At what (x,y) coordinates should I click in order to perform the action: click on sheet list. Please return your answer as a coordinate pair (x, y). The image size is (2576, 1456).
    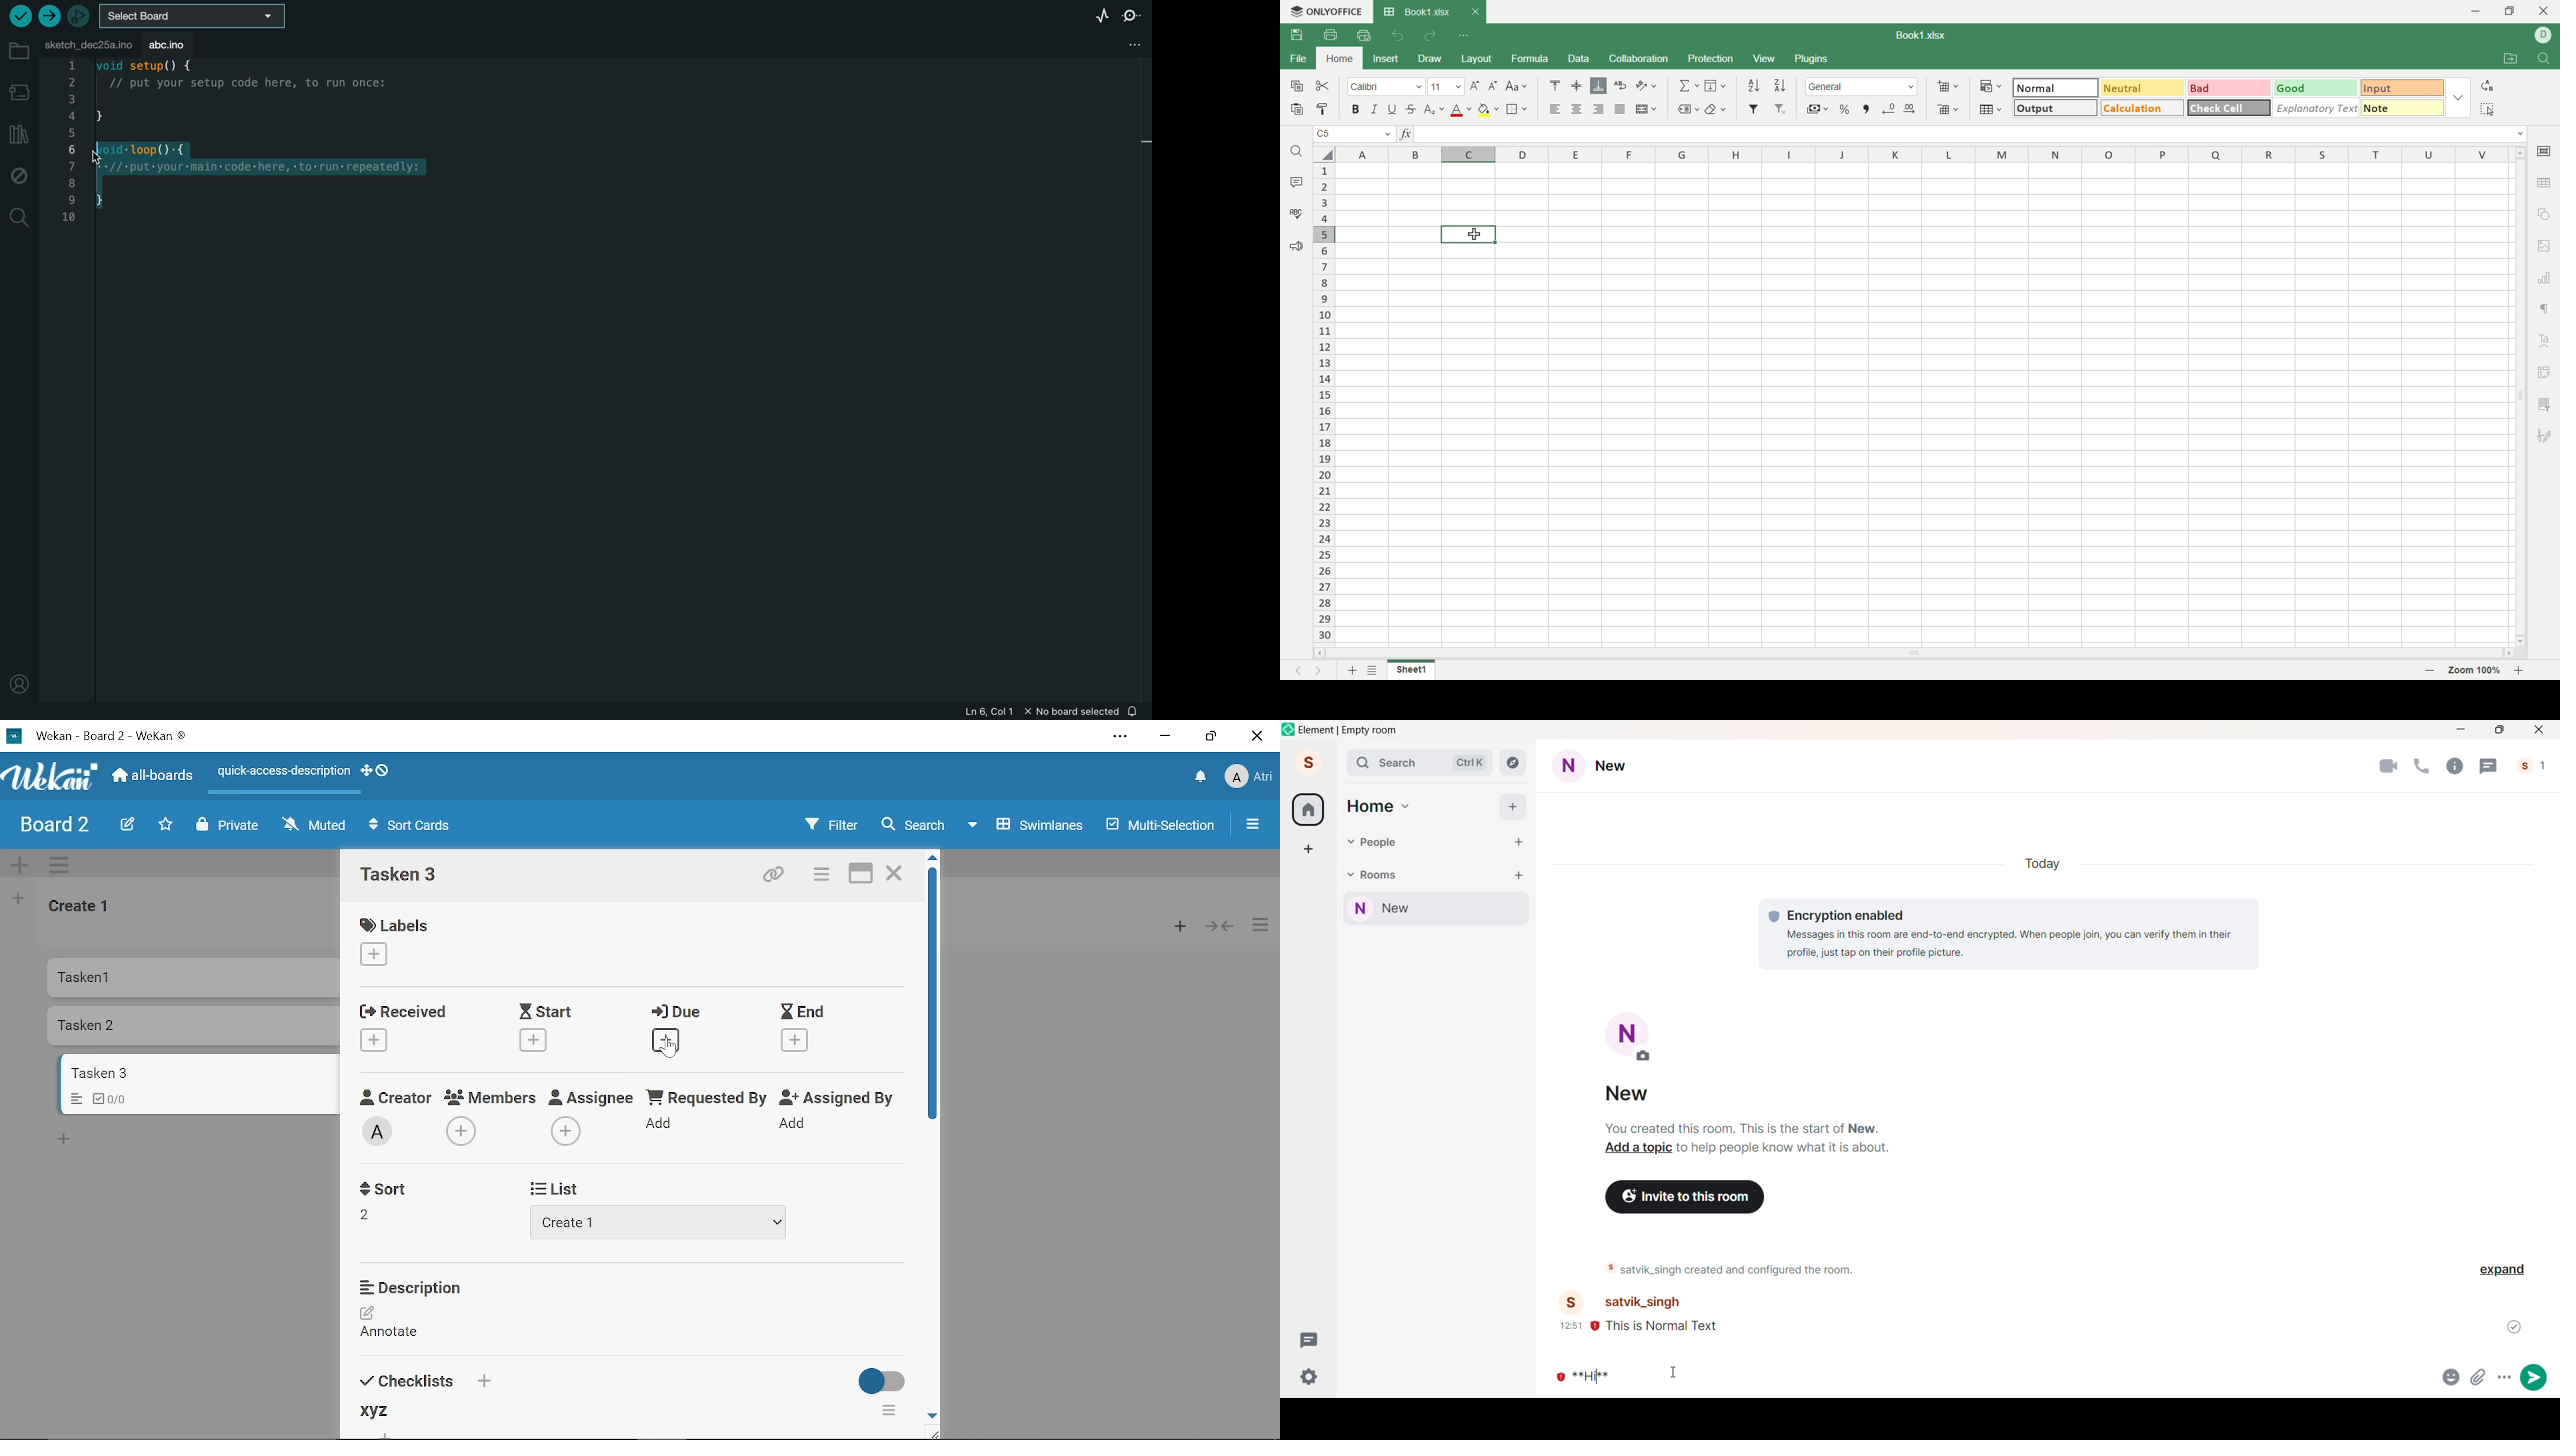
    Looking at the image, I should click on (1375, 669).